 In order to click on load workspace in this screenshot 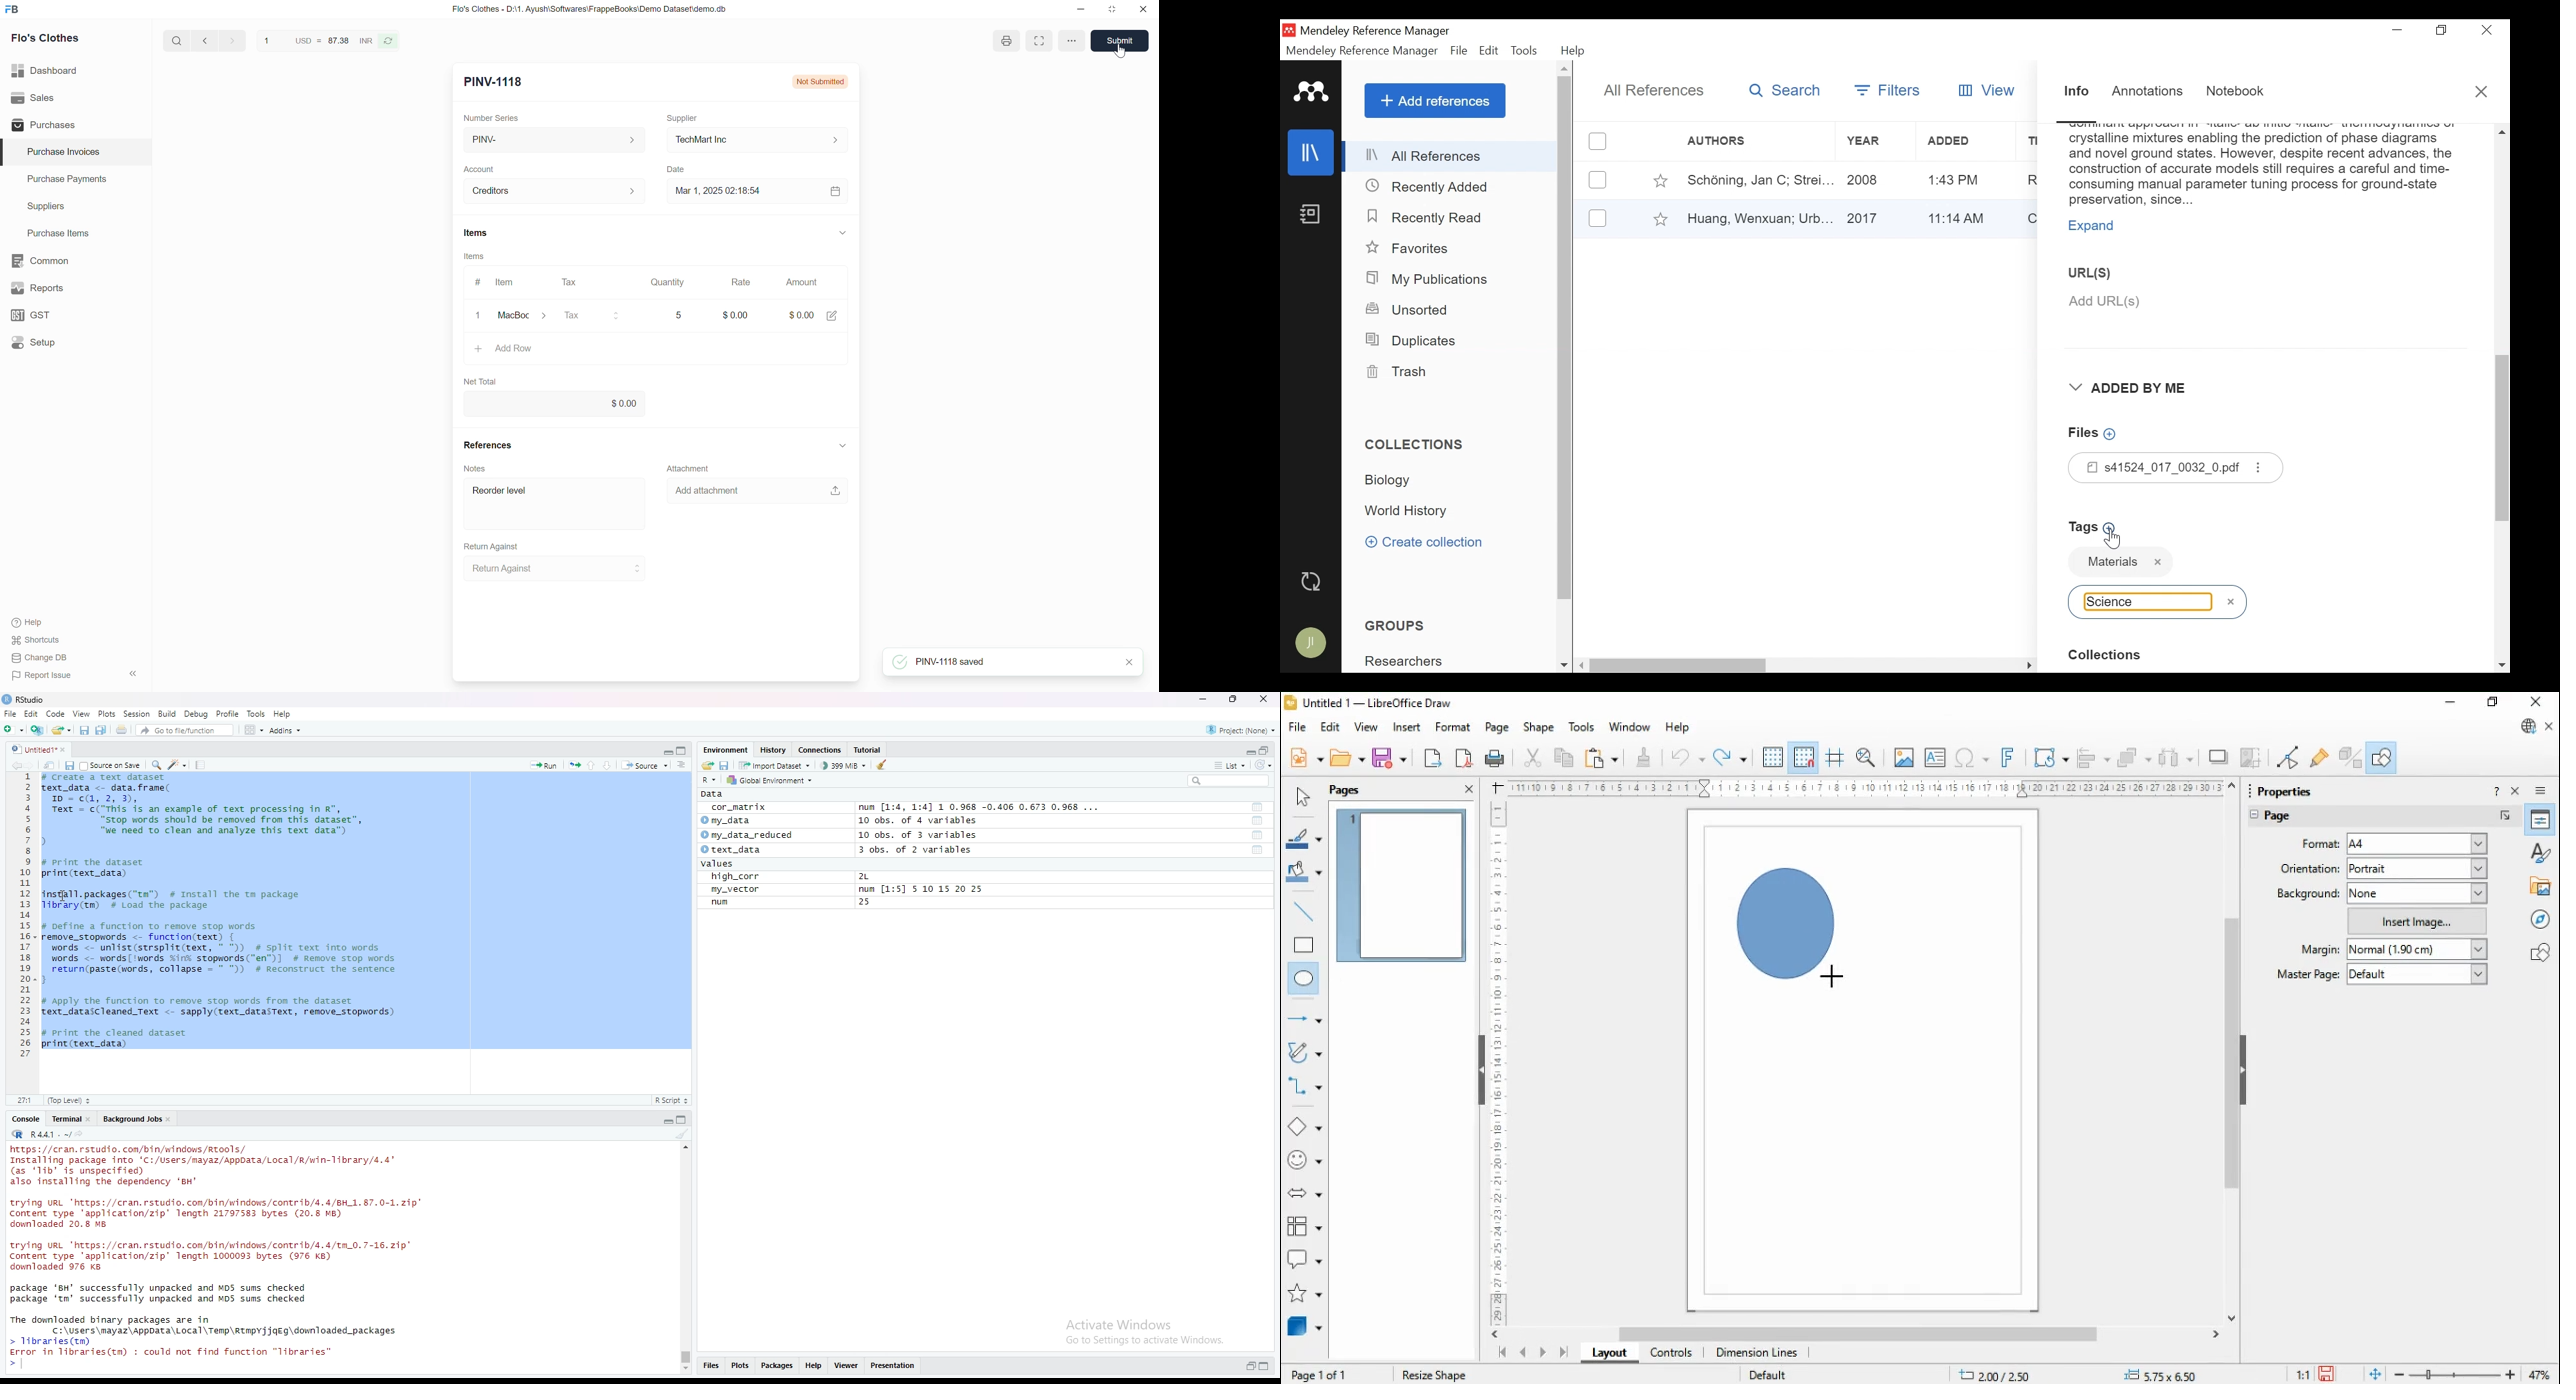, I will do `click(706, 766)`.